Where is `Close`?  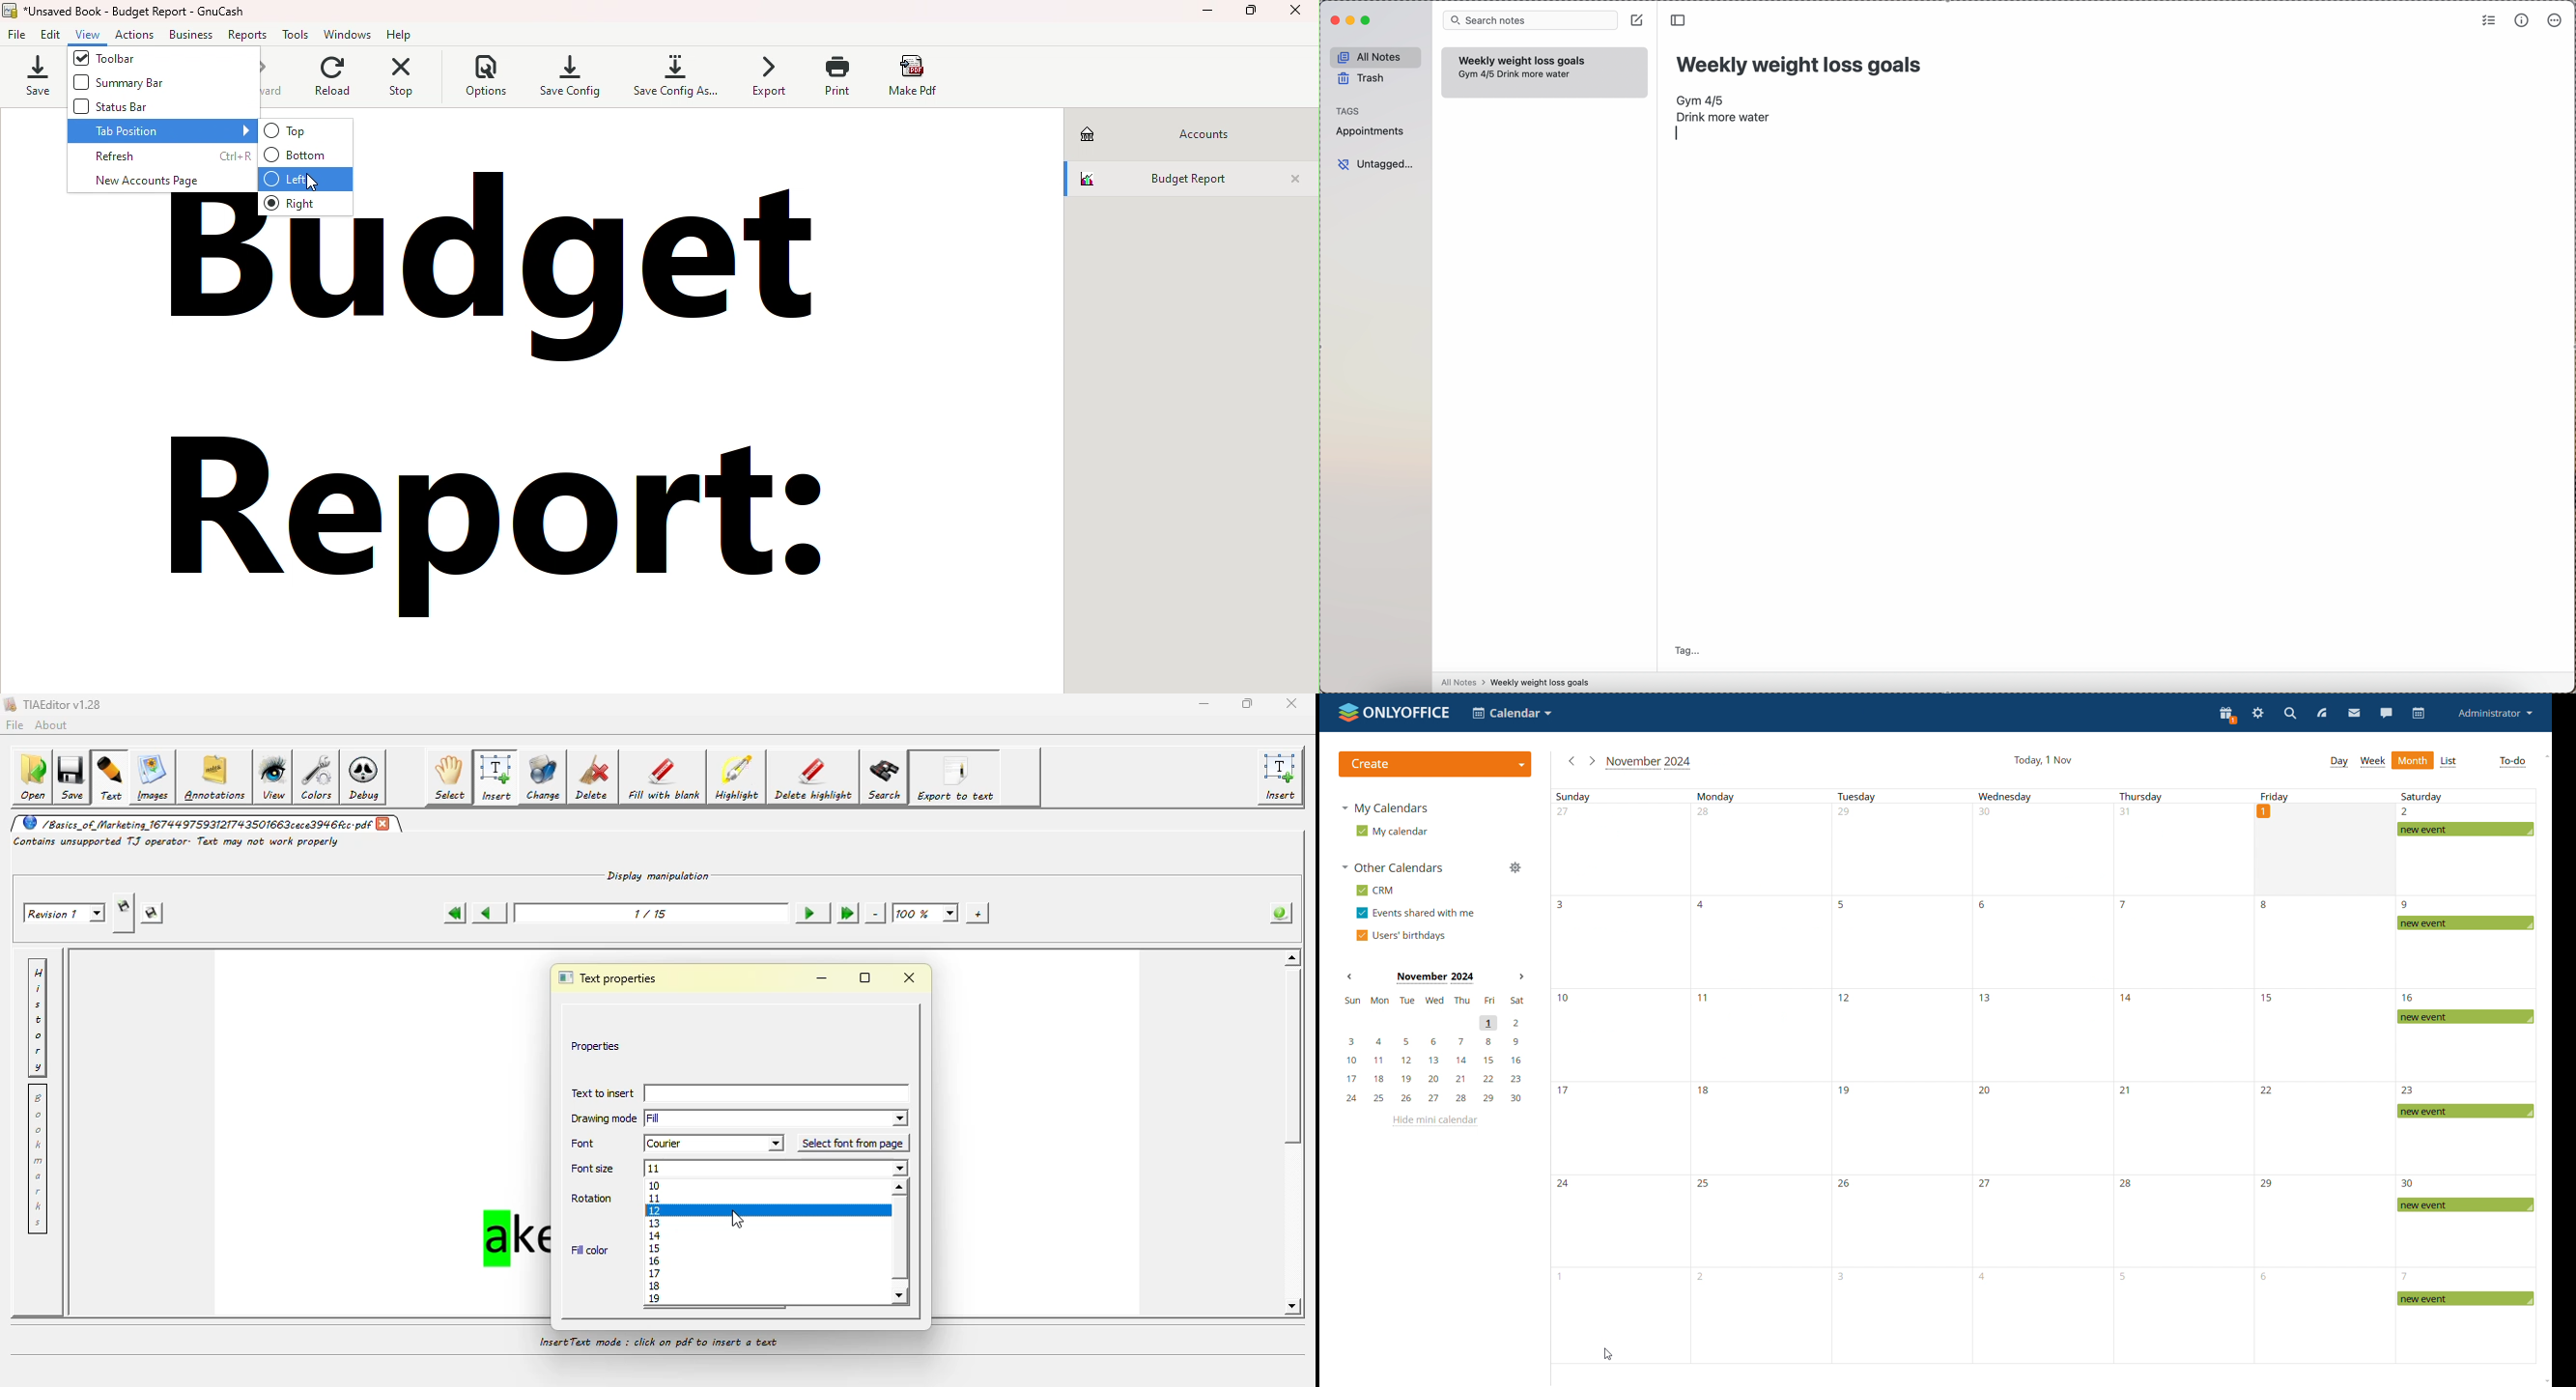
Close is located at coordinates (1295, 180).